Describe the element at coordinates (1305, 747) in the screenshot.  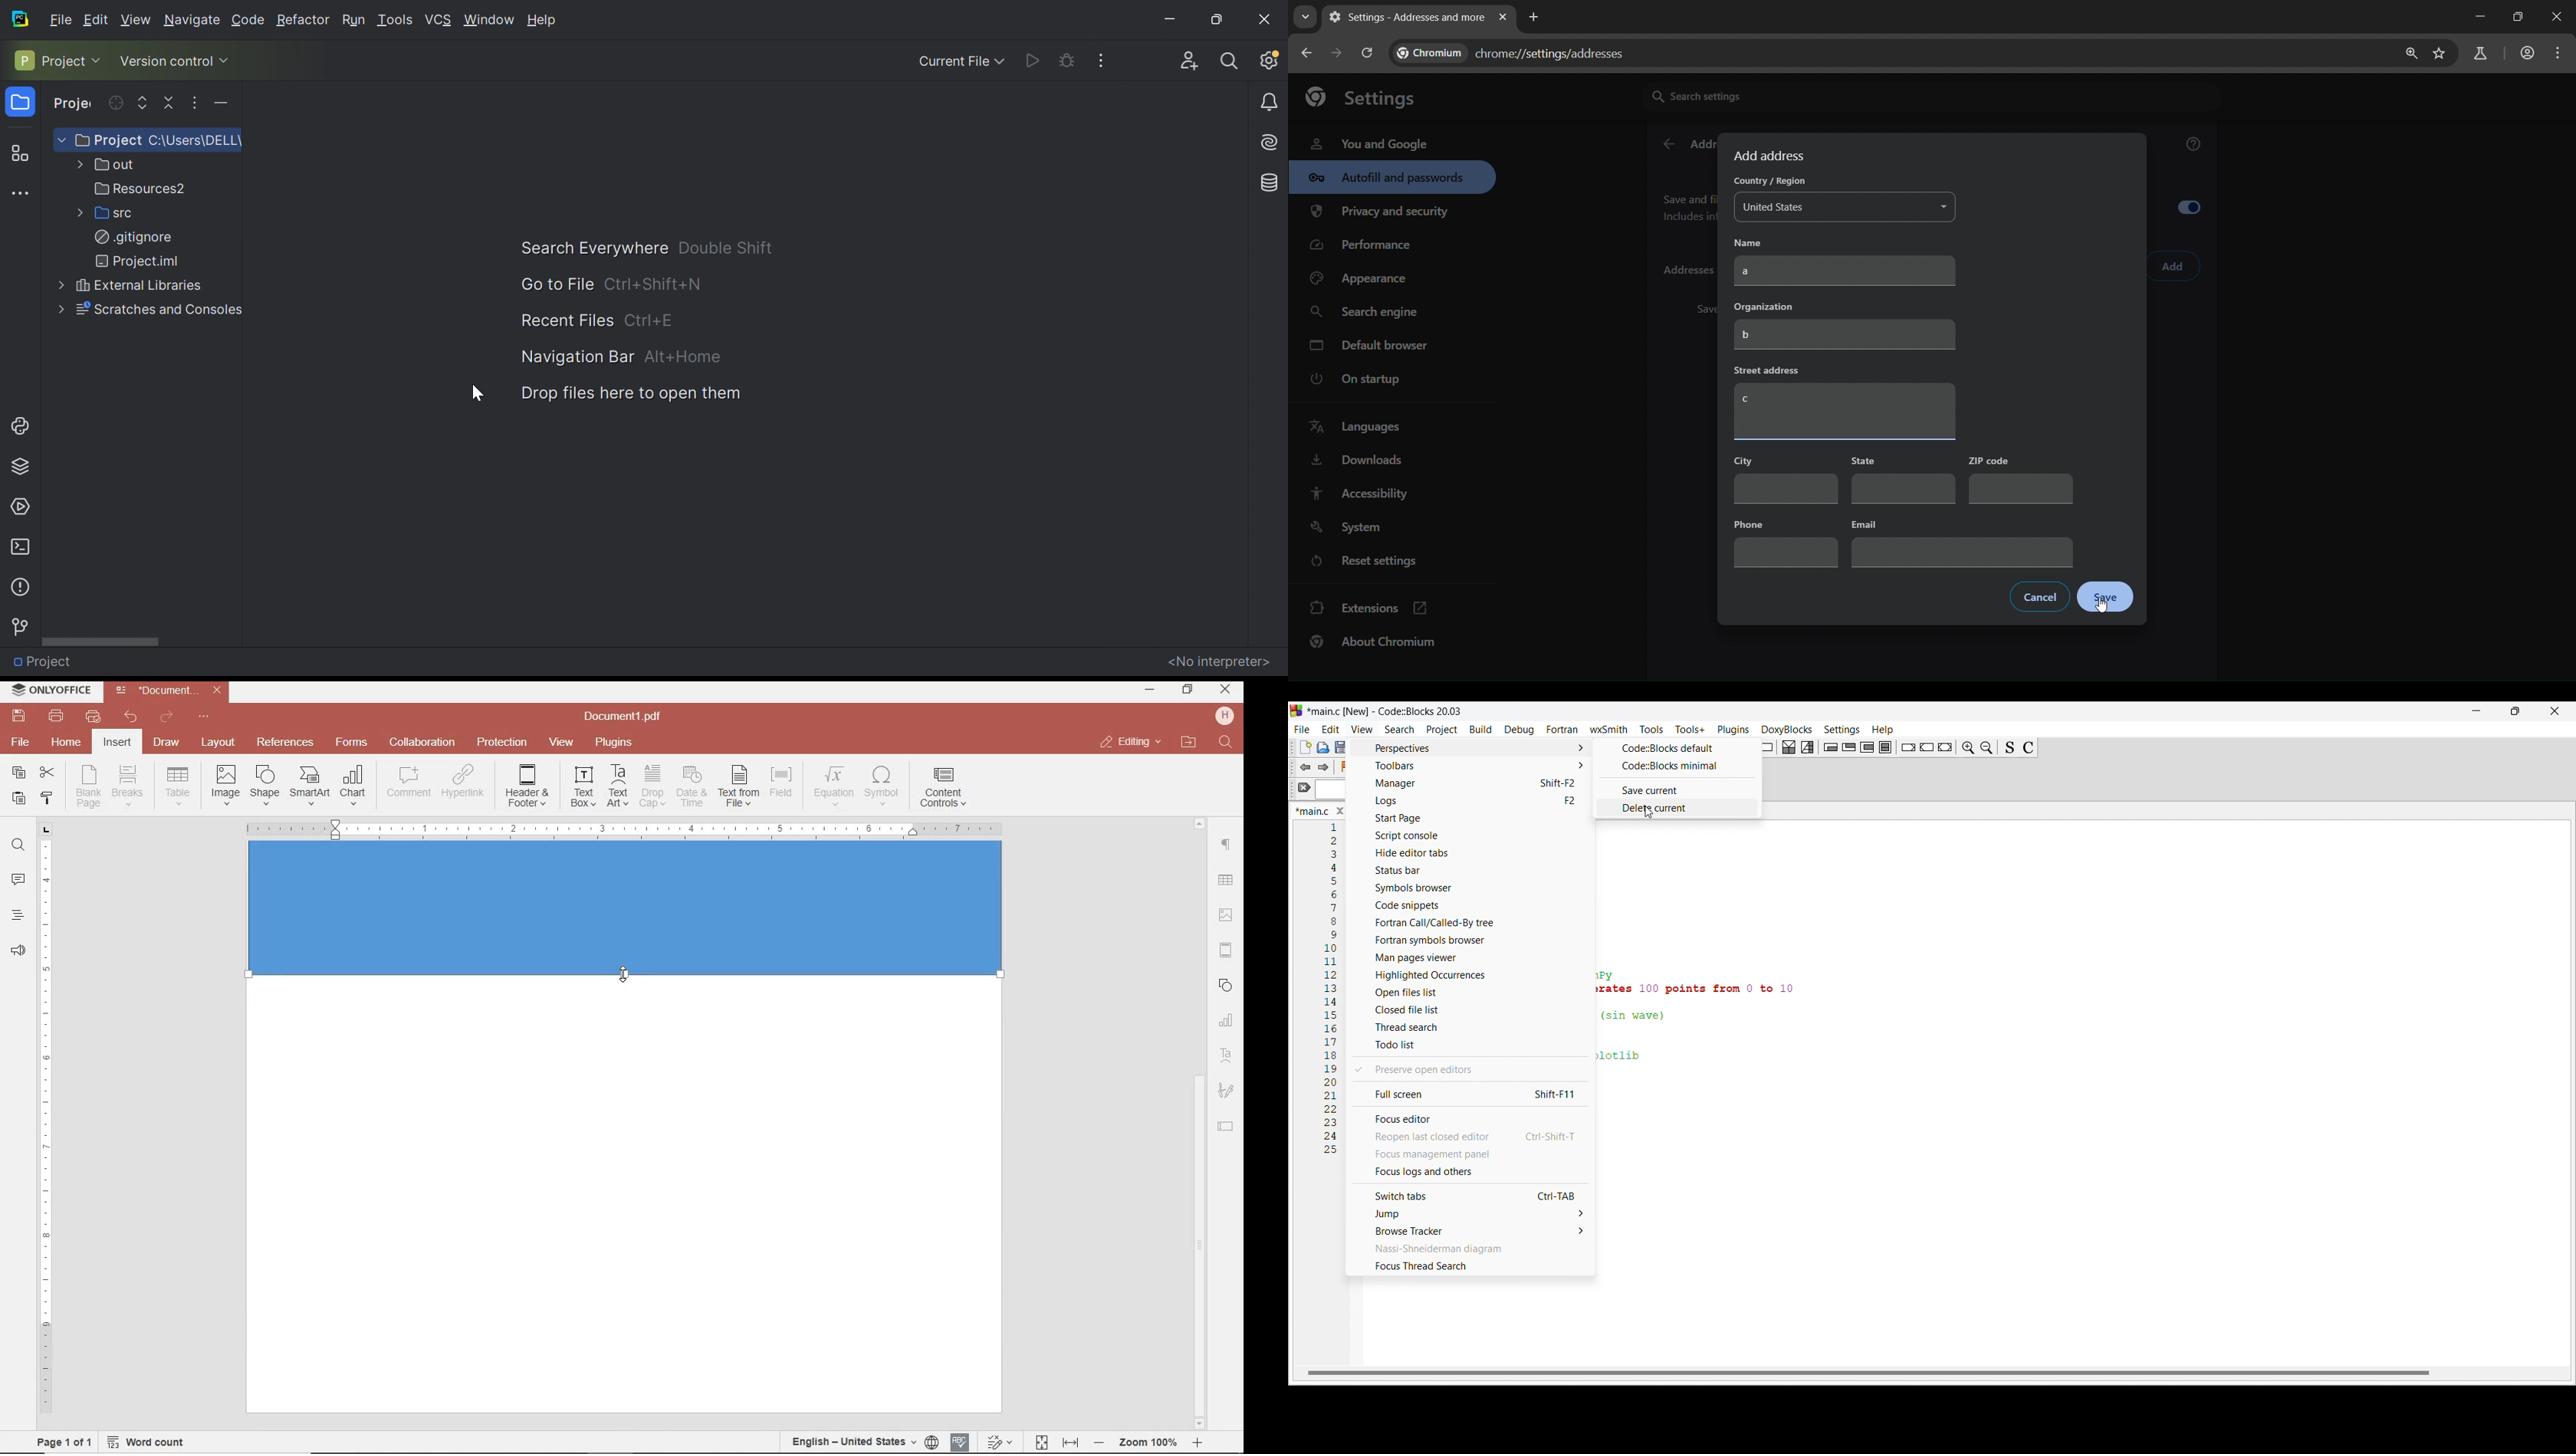
I see `New file` at that location.